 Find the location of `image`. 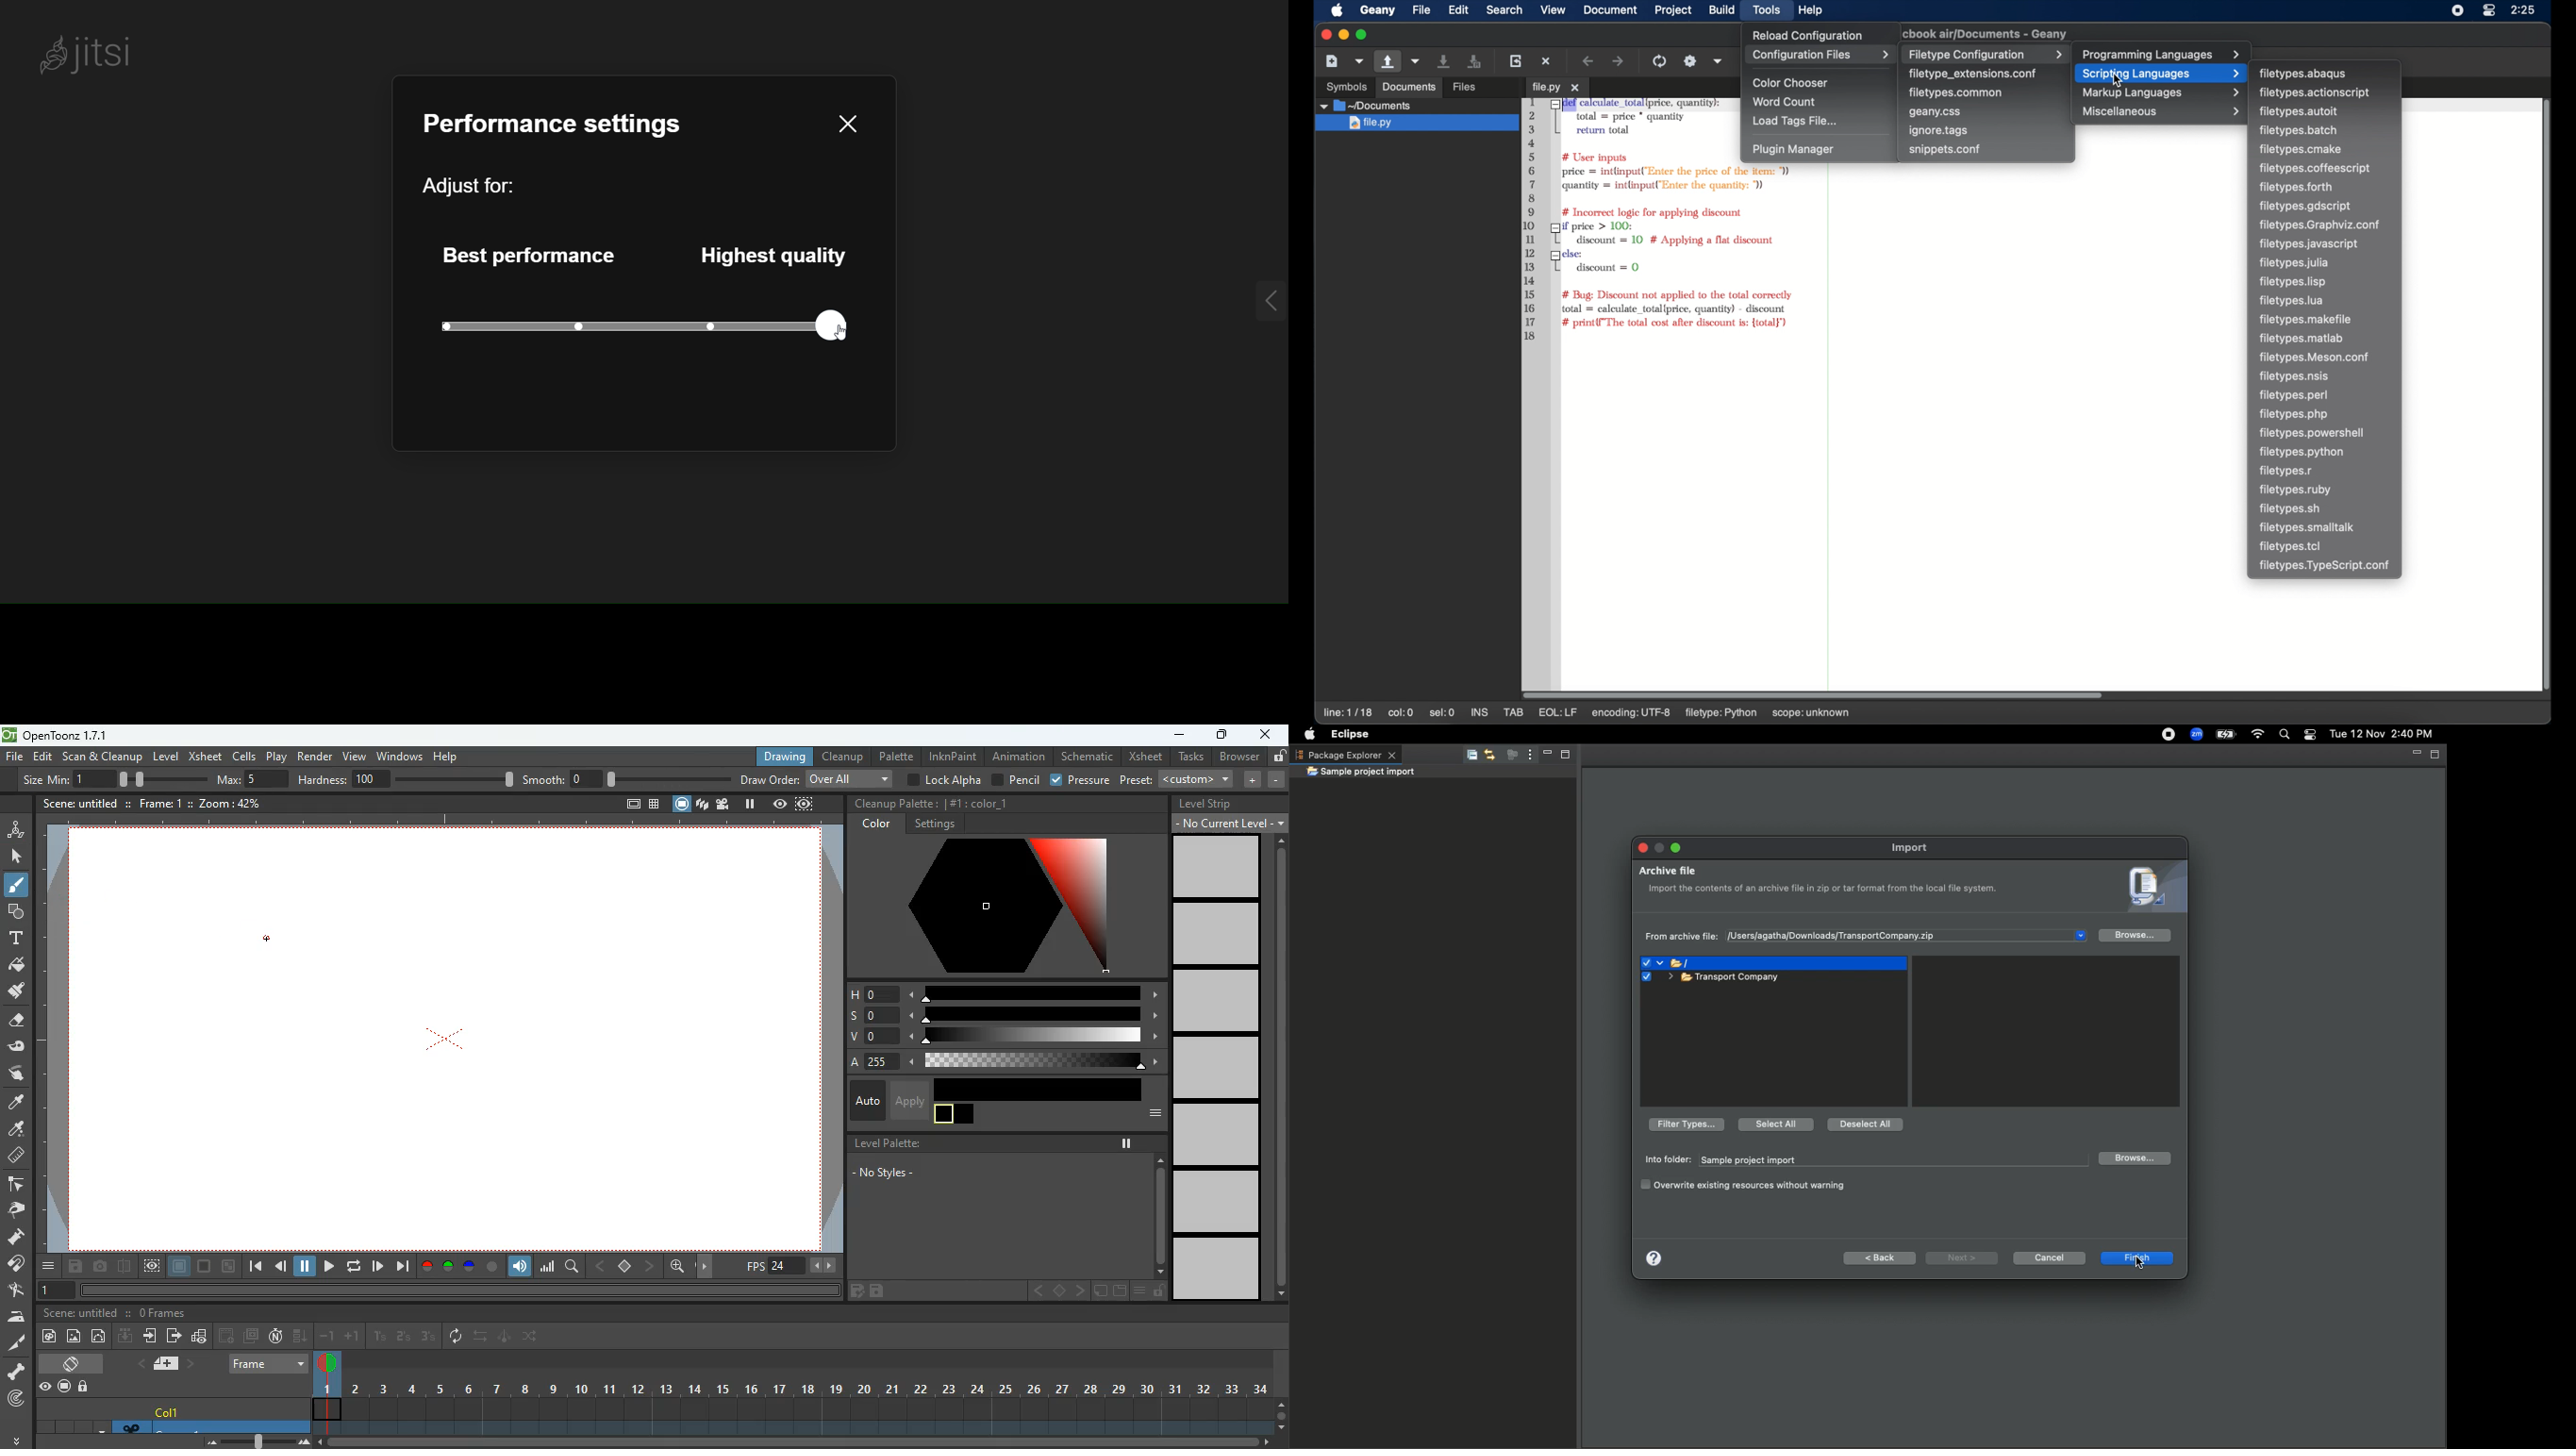

image is located at coordinates (260, 1441).